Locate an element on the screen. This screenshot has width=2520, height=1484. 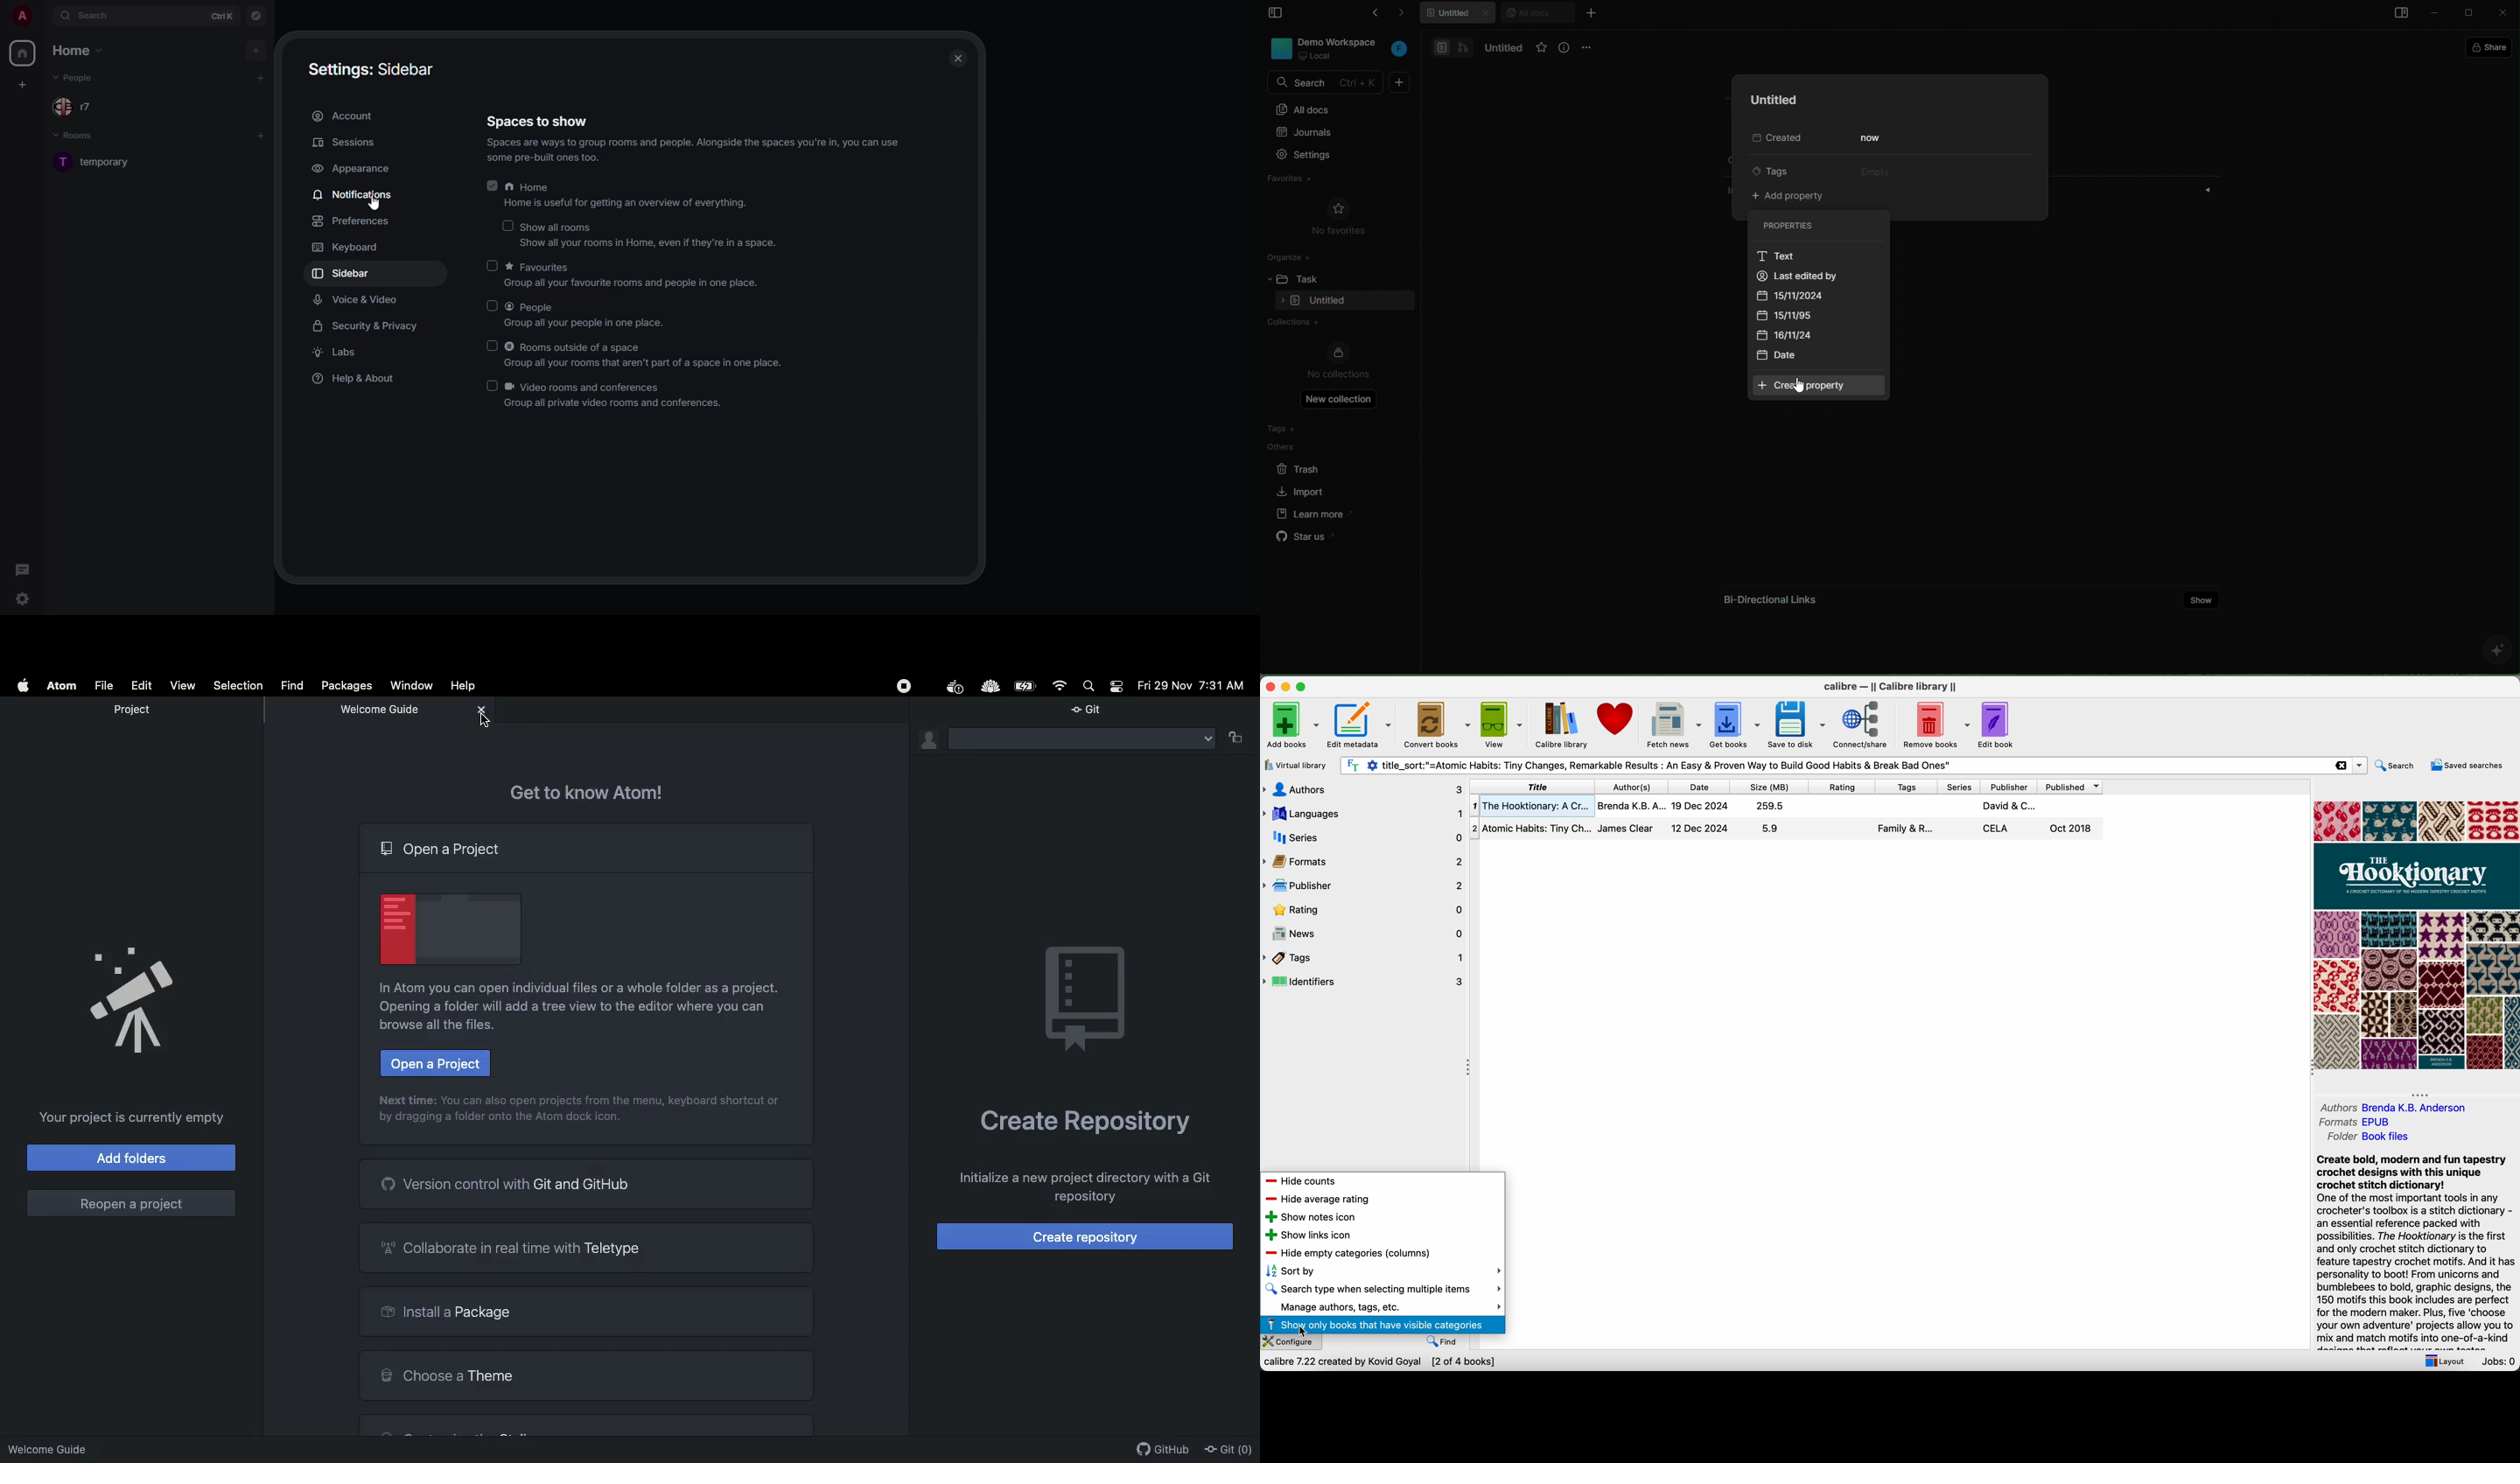
author(s) is located at coordinates (1632, 785).